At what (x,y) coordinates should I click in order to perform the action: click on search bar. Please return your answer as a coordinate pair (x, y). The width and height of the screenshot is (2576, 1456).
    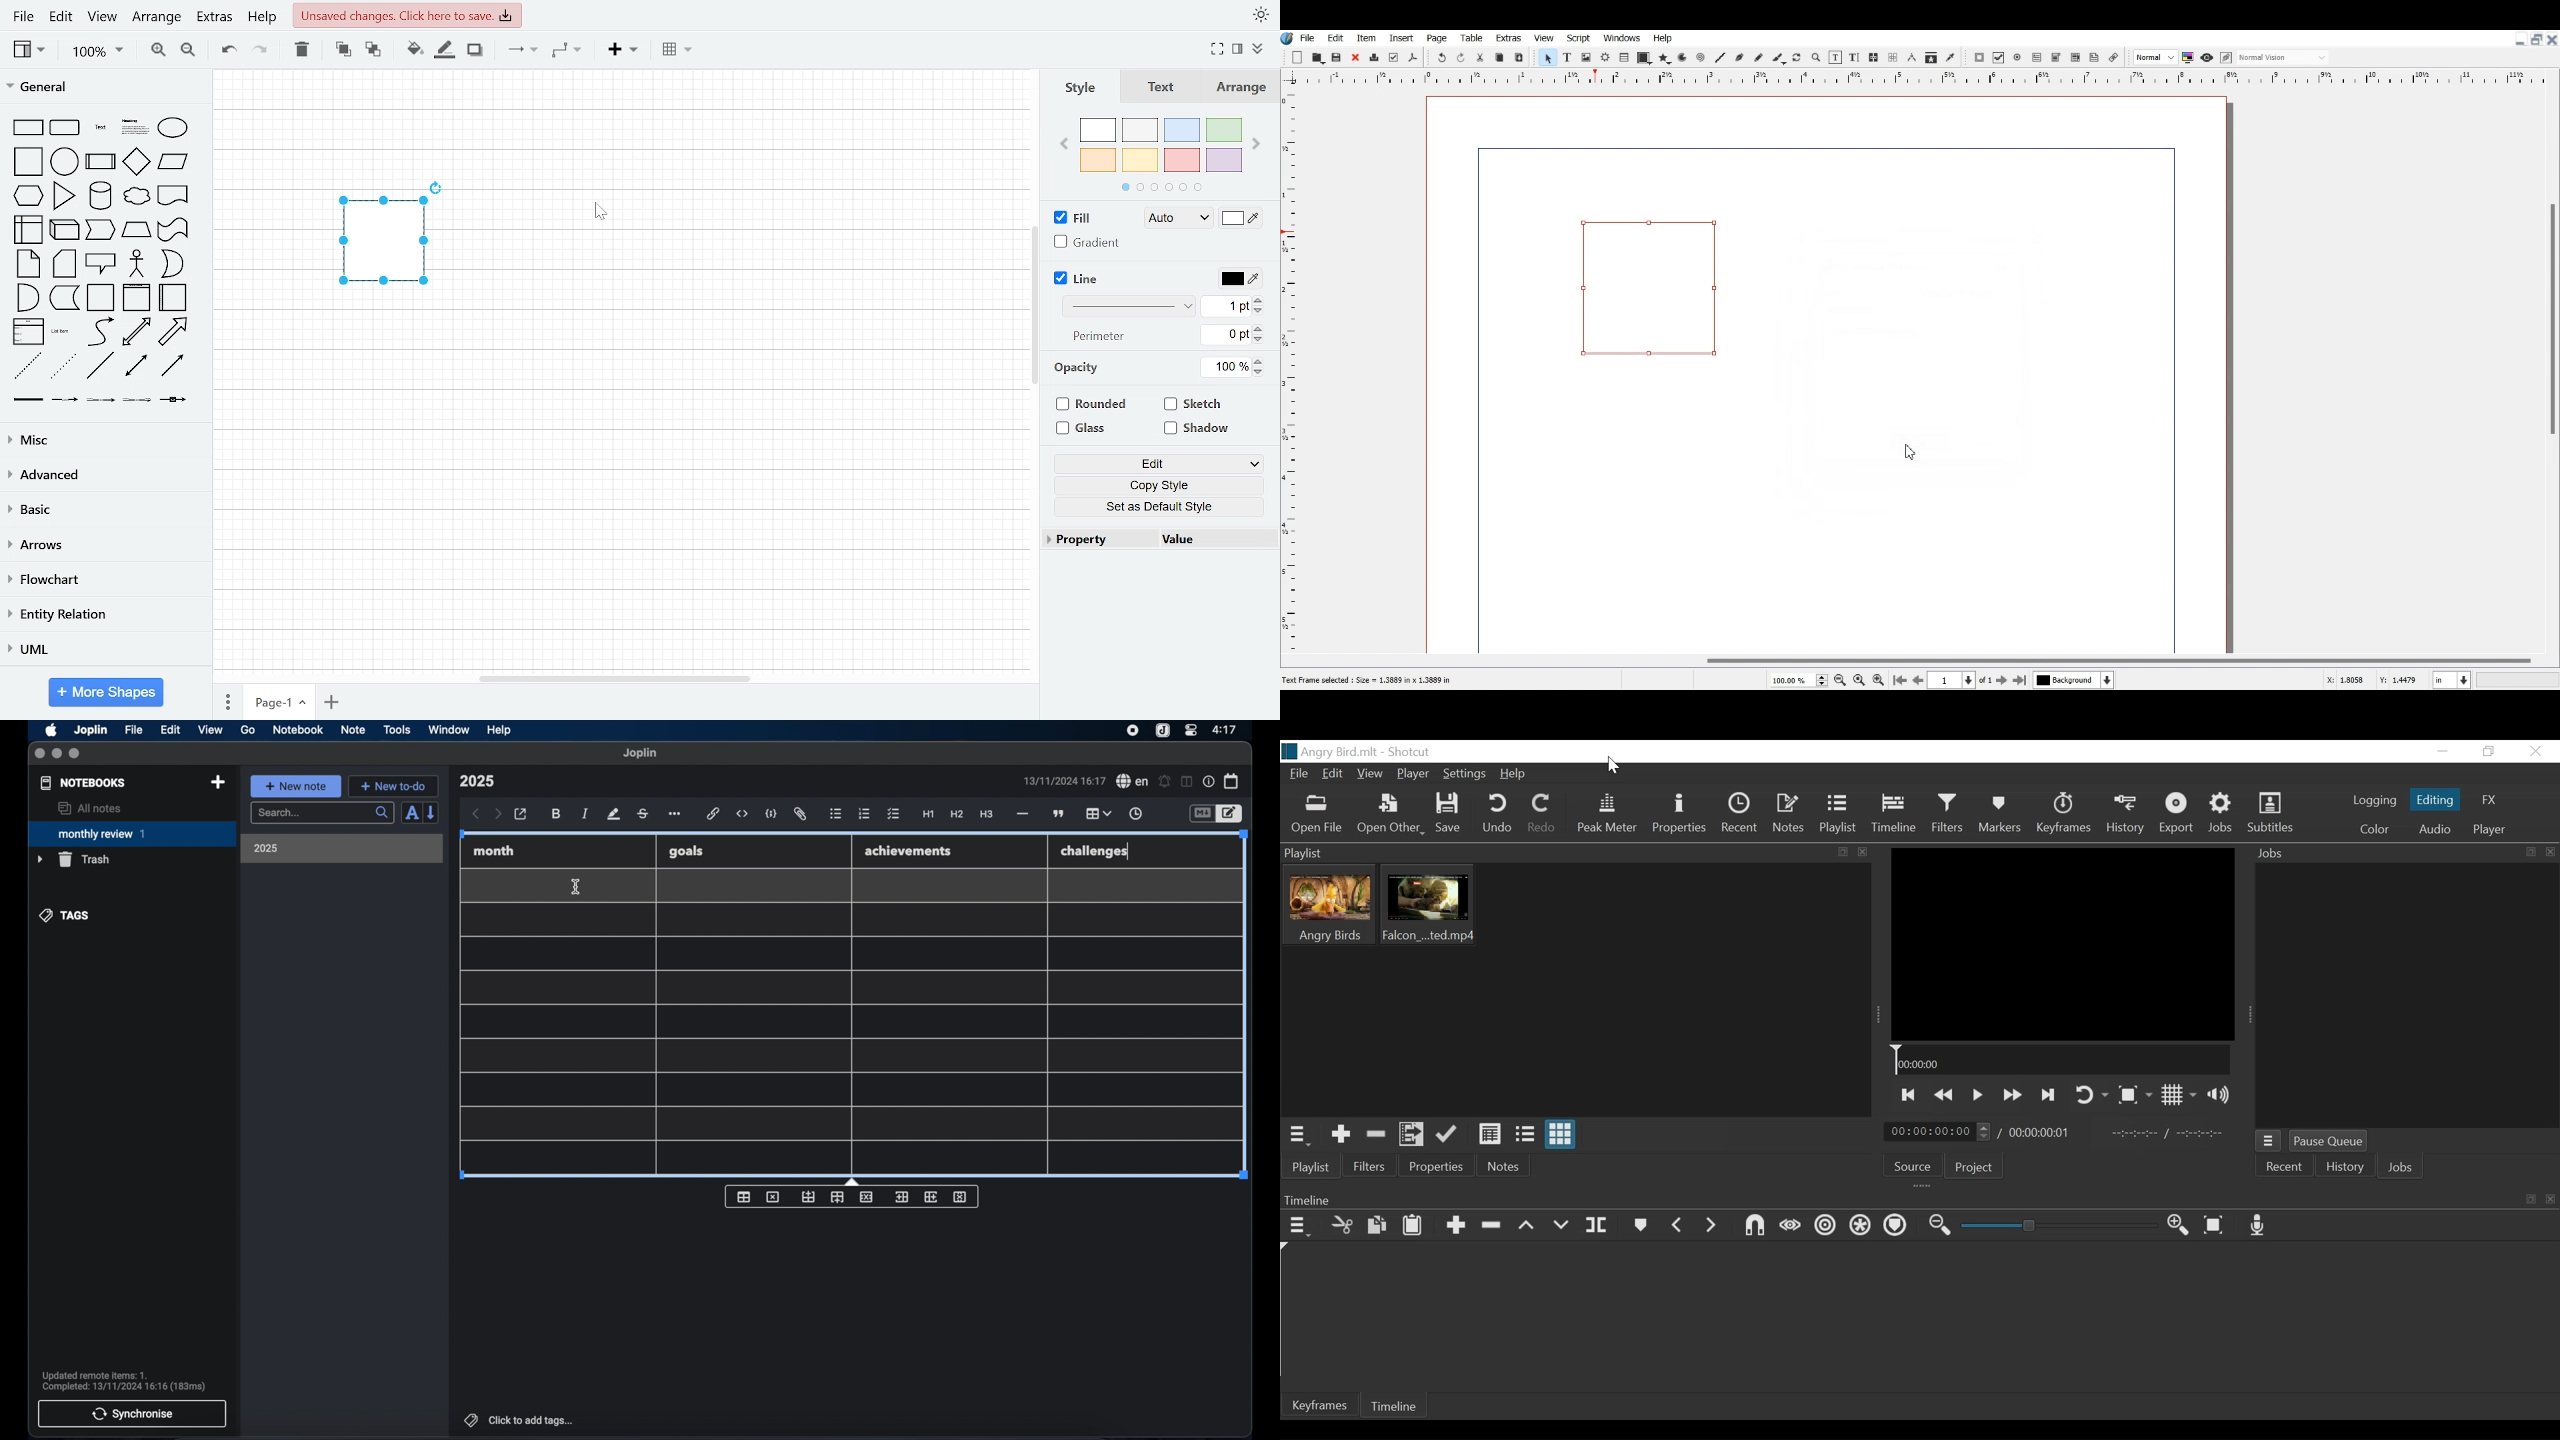
    Looking at the image, I should click on (322, 814).